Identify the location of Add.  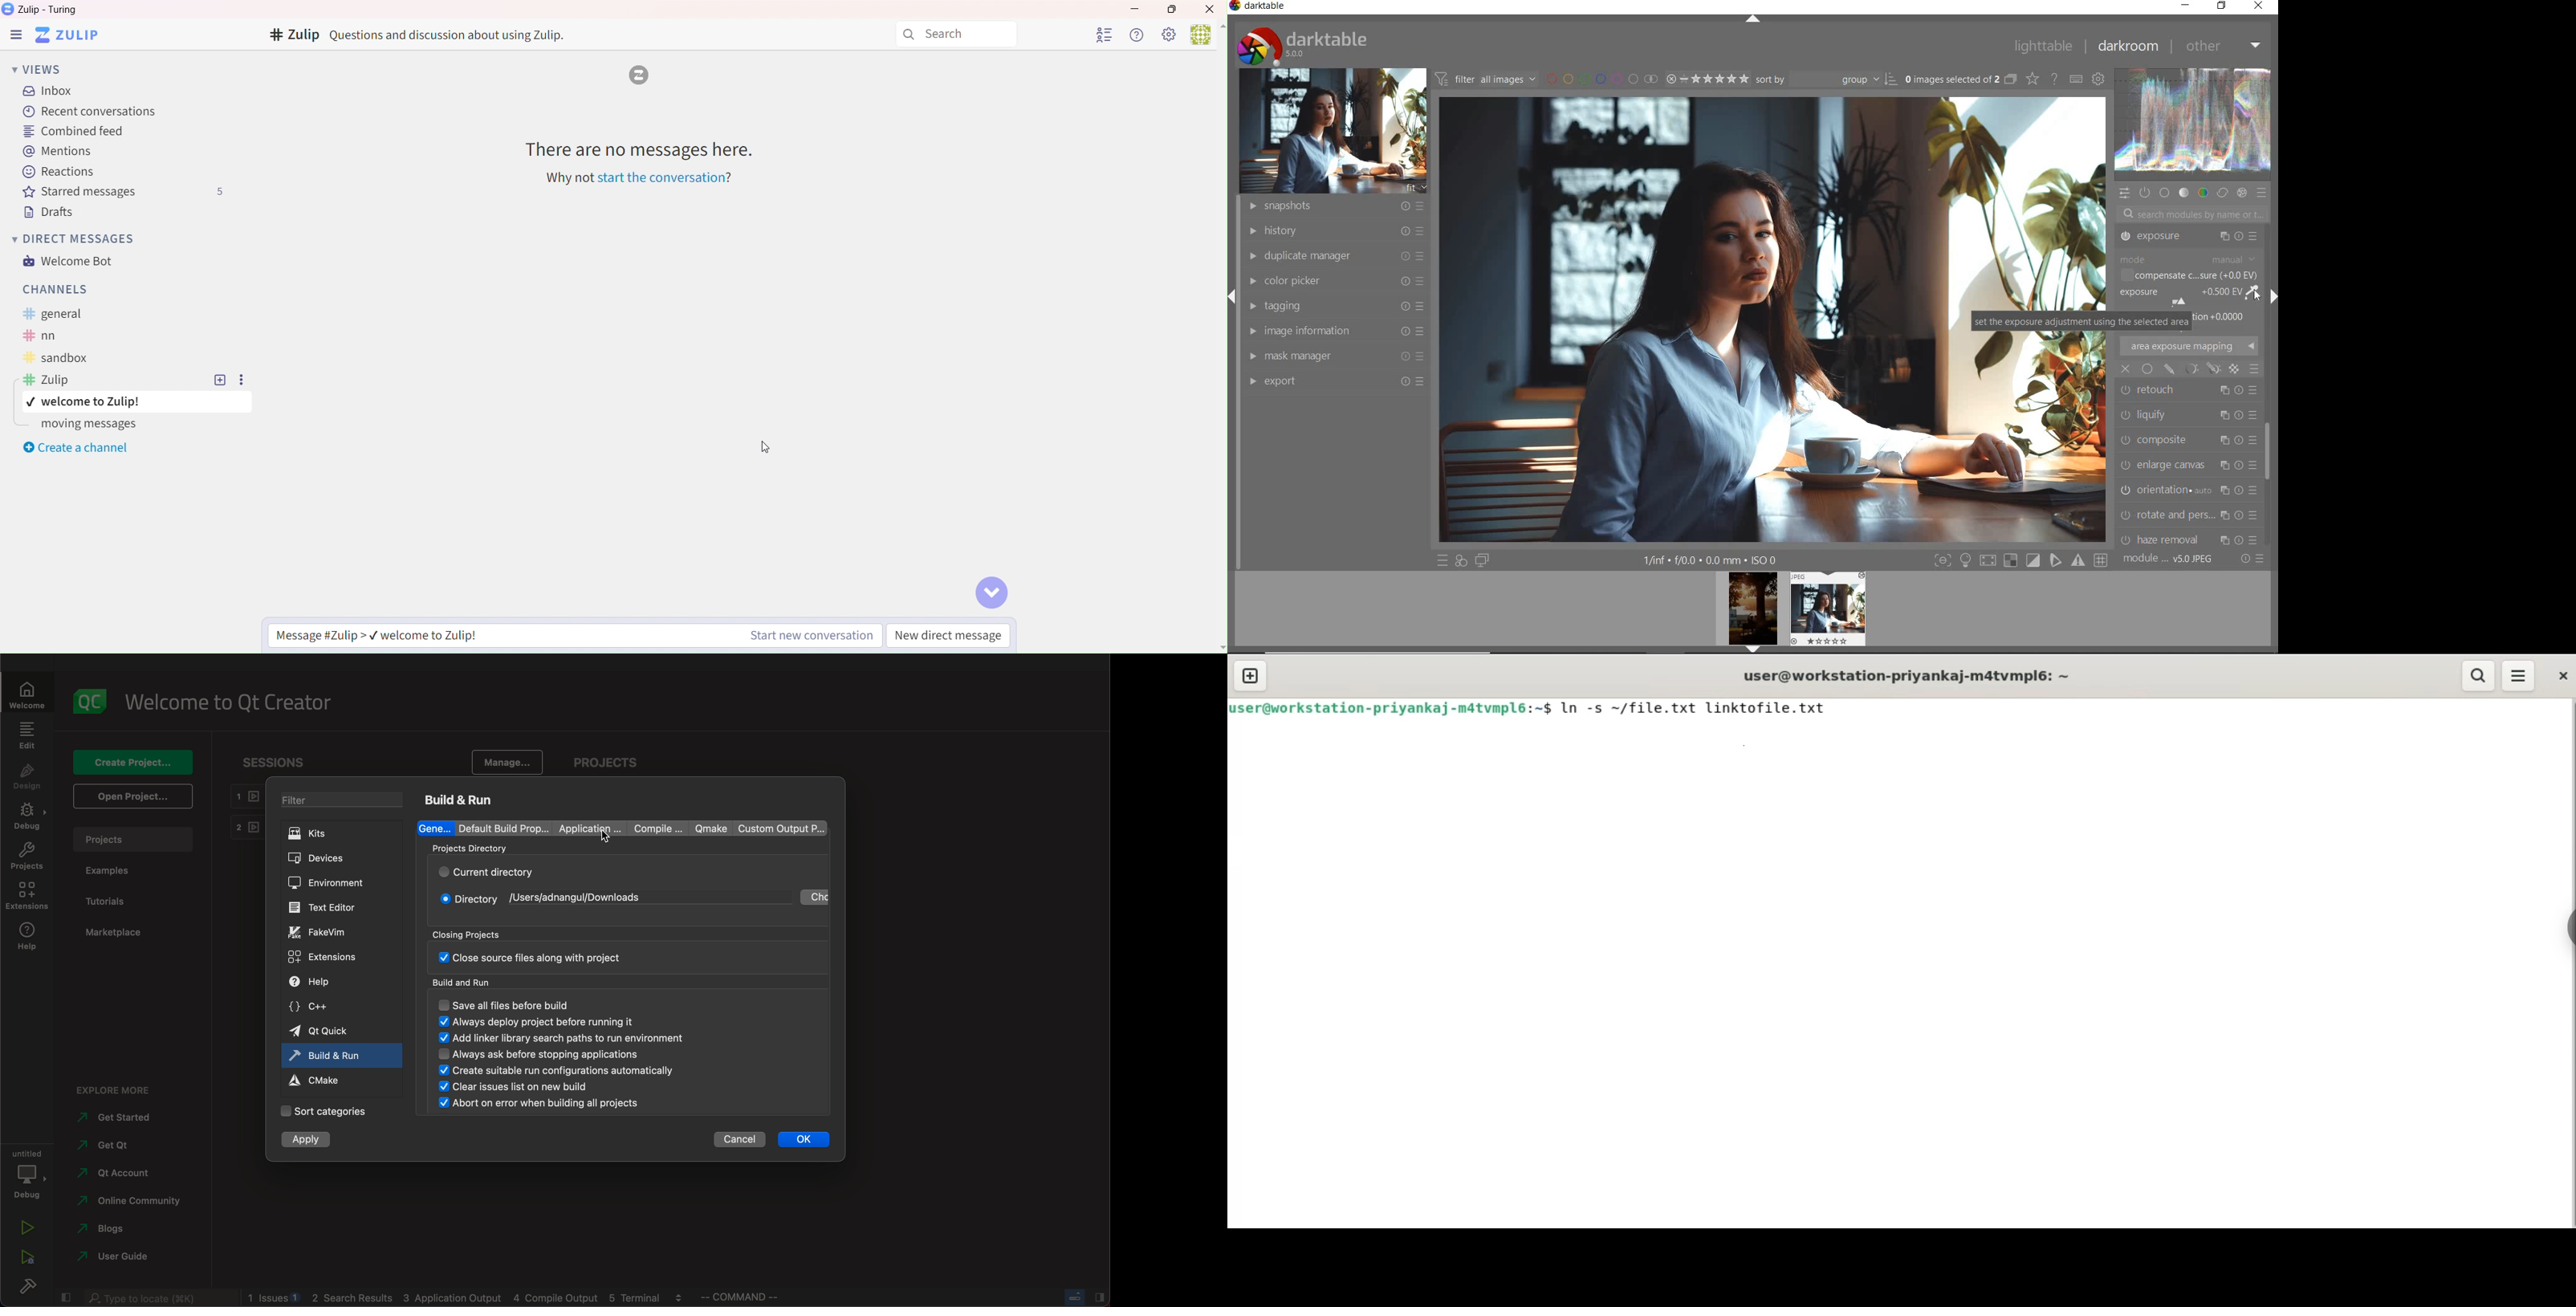
(219, 381).